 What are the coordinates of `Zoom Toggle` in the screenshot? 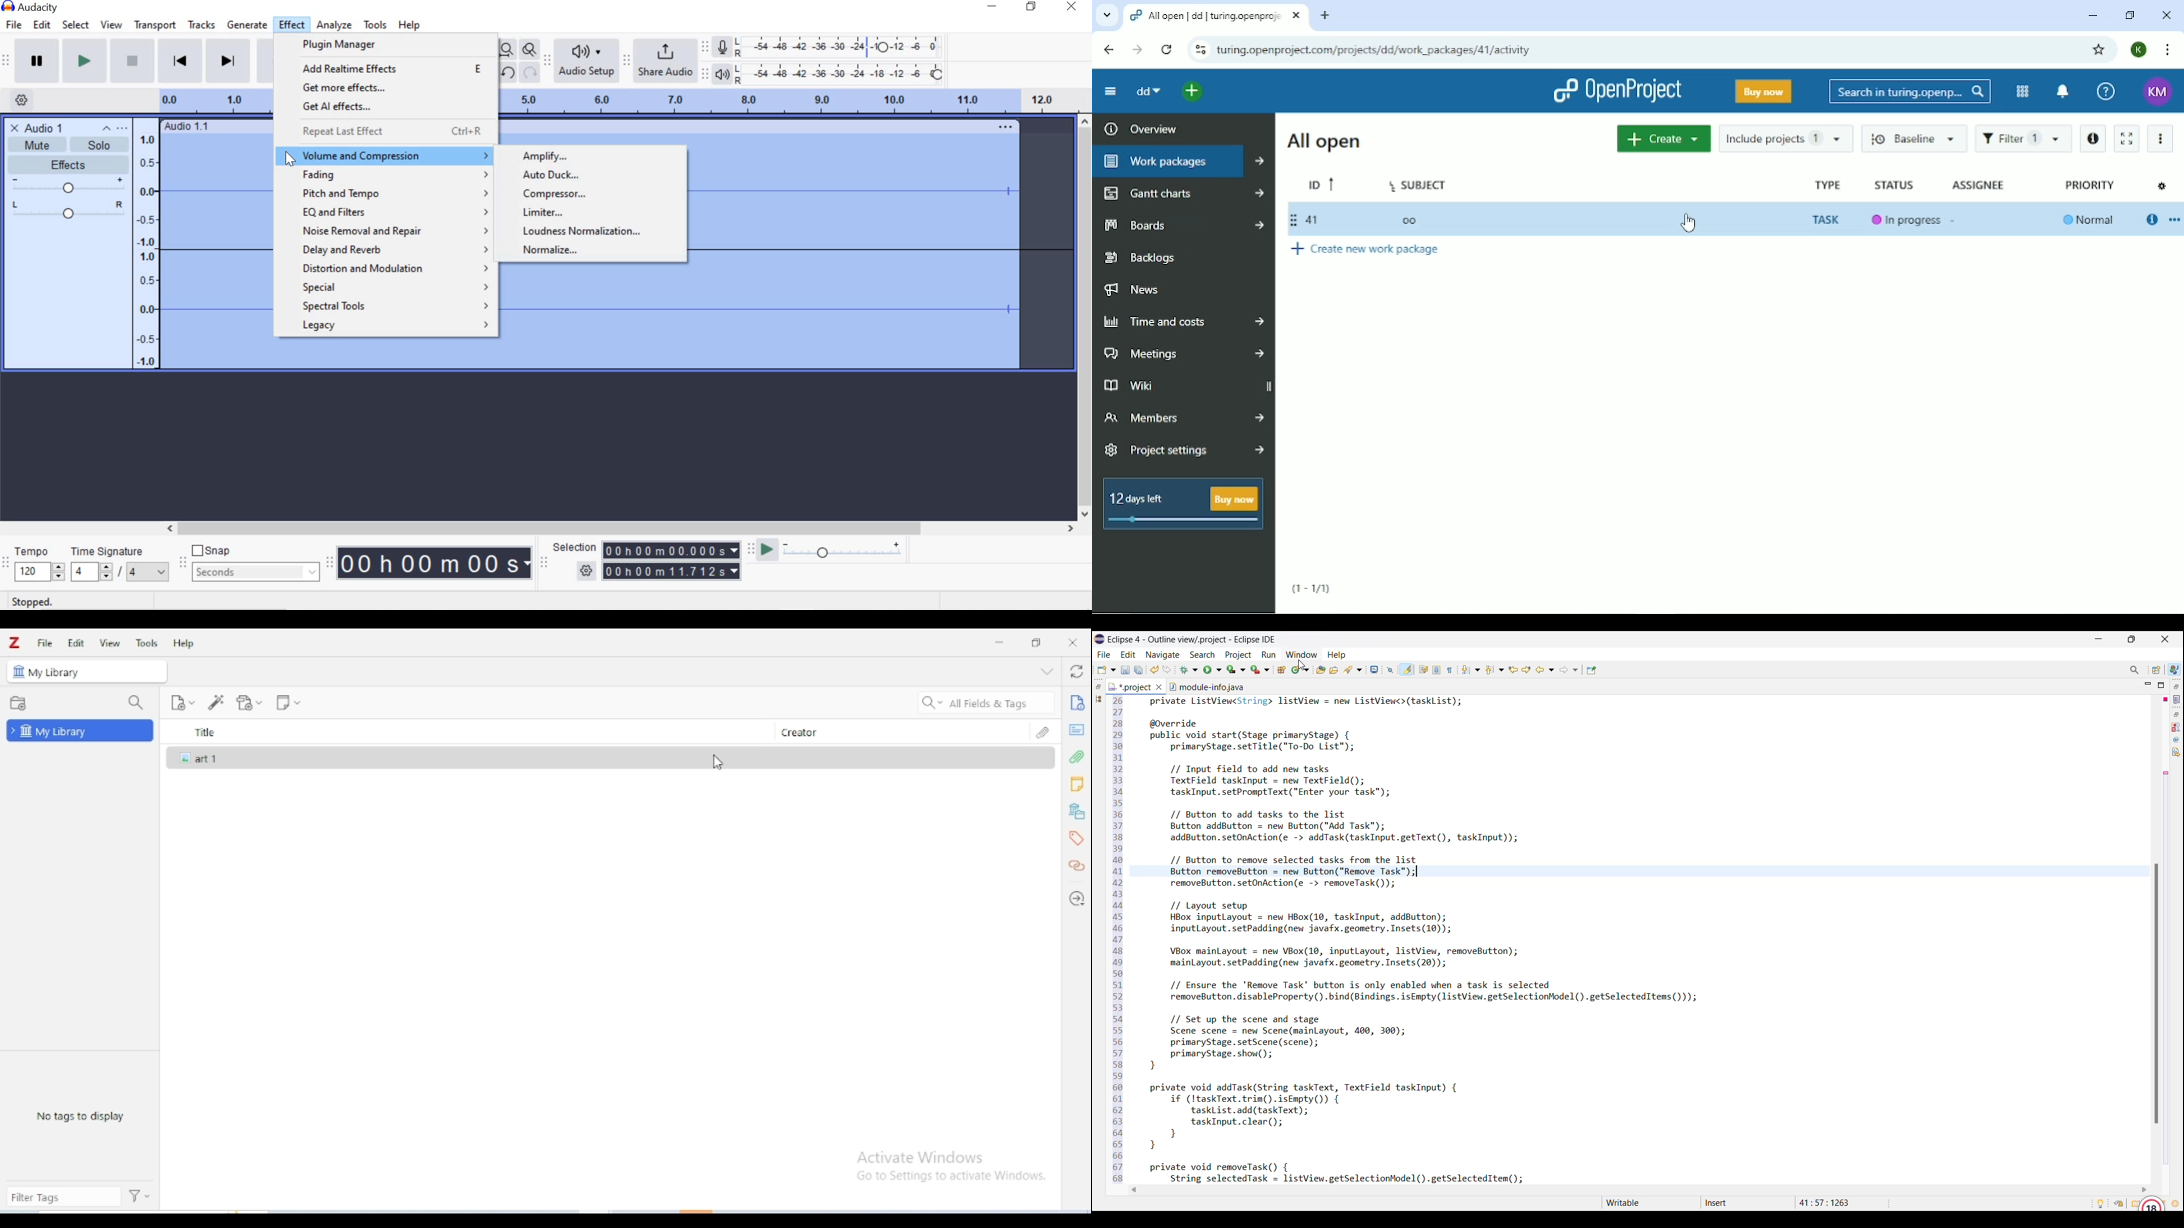 It's located at (530, 51).